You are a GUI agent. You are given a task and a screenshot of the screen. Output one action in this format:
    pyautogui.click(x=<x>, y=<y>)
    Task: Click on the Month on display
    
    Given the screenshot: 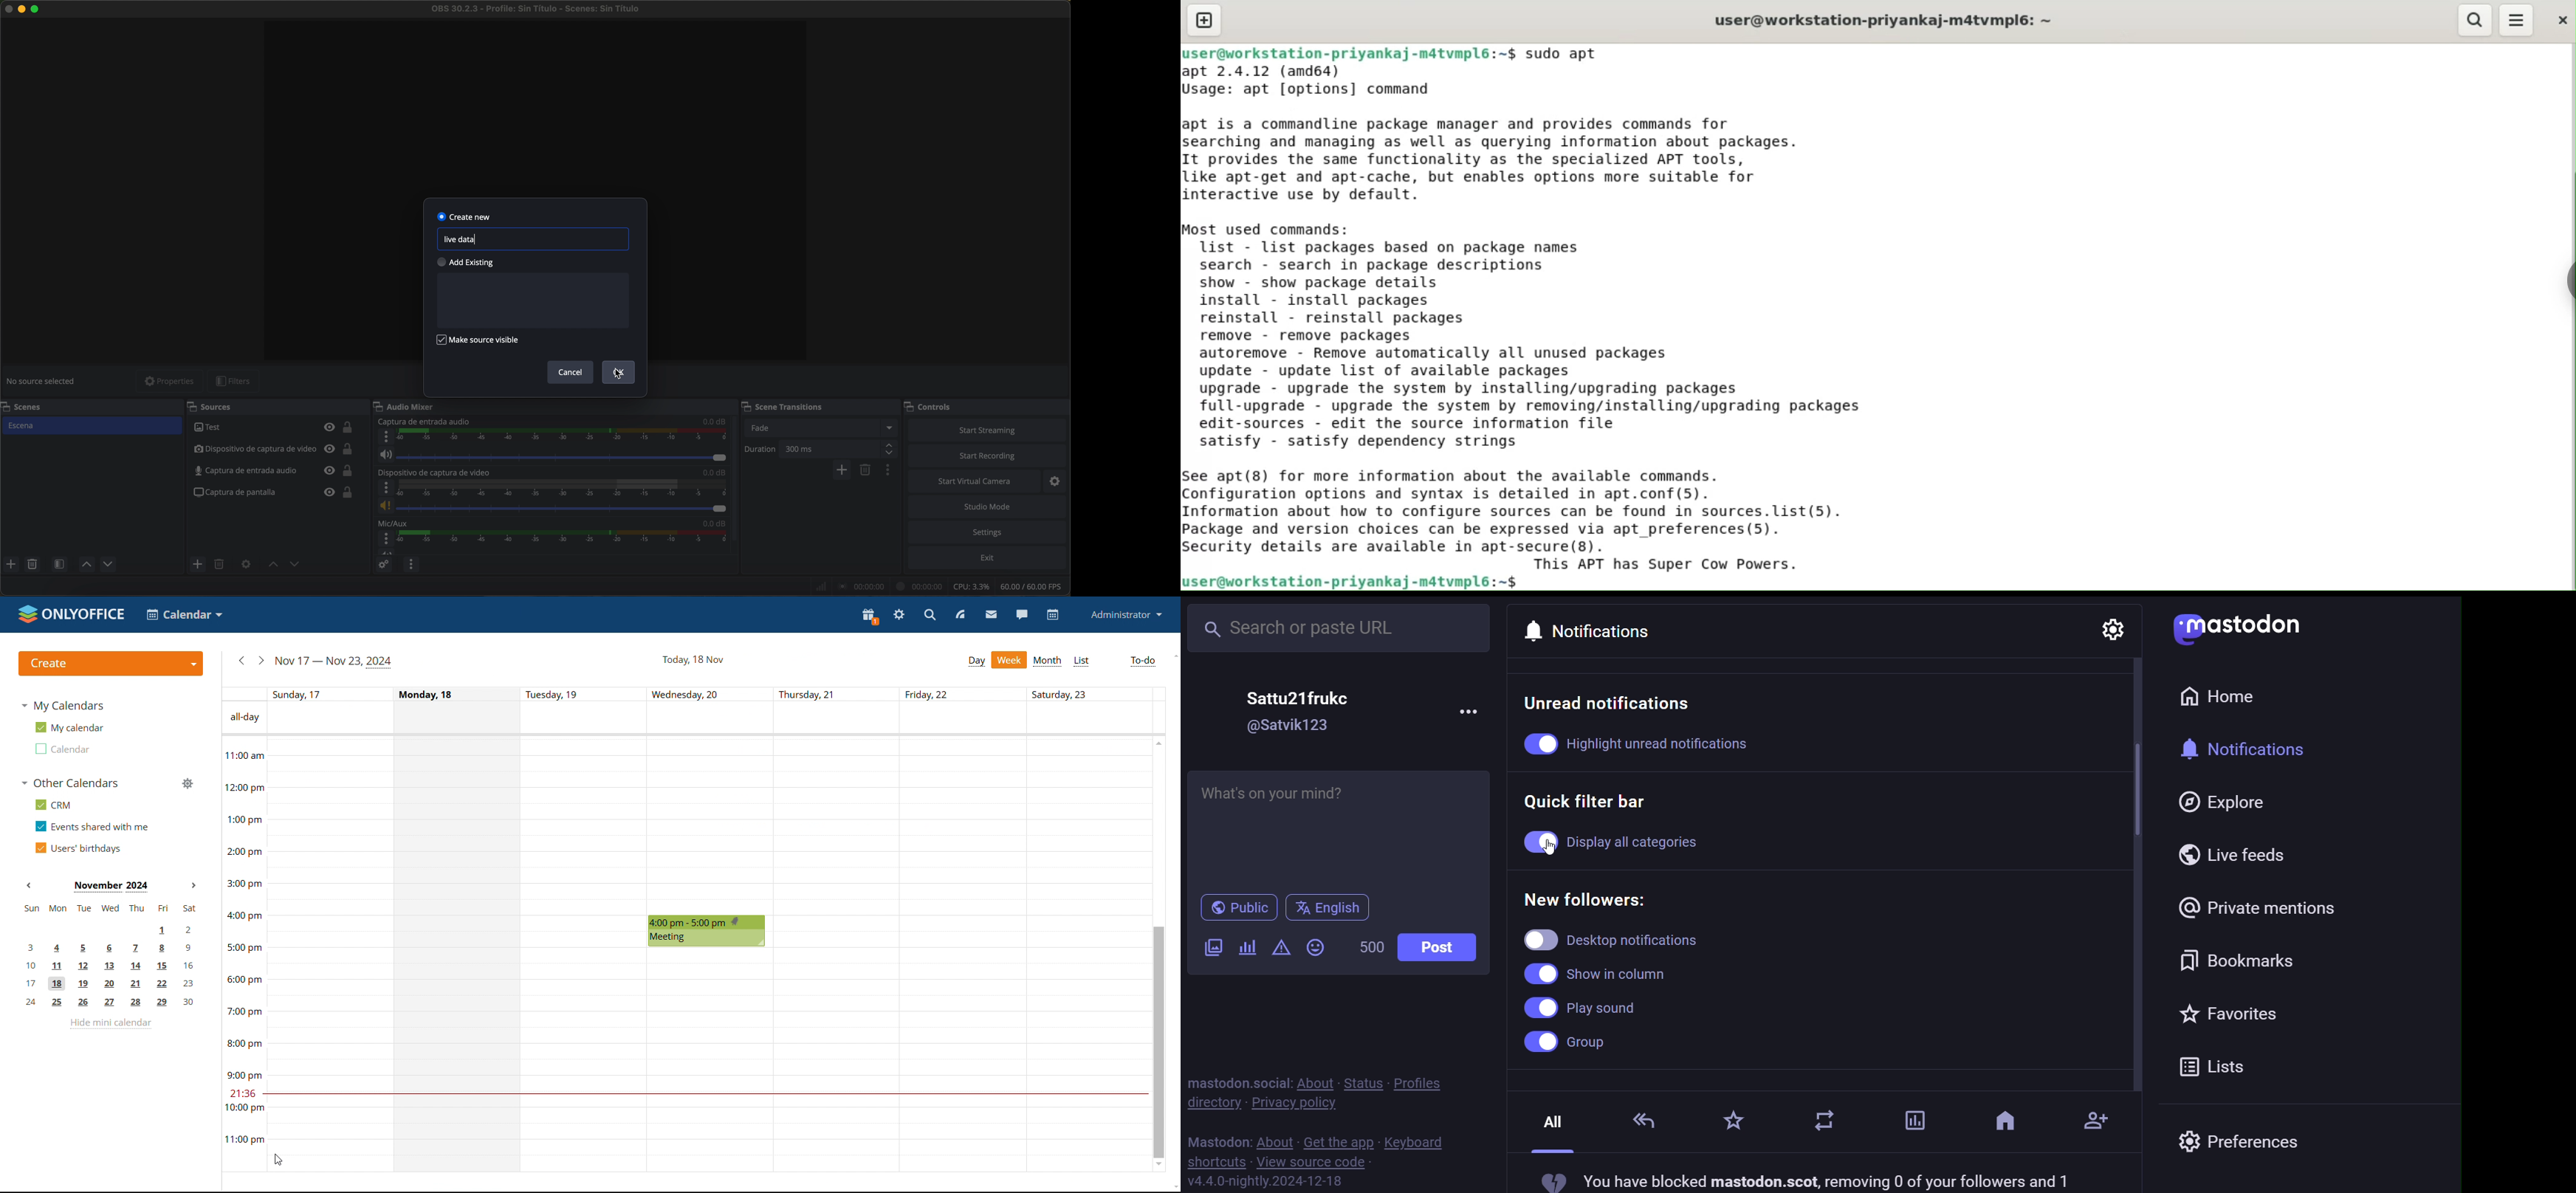 What is the action you would take?
    pyautogui.click(x=111, y=886)
    